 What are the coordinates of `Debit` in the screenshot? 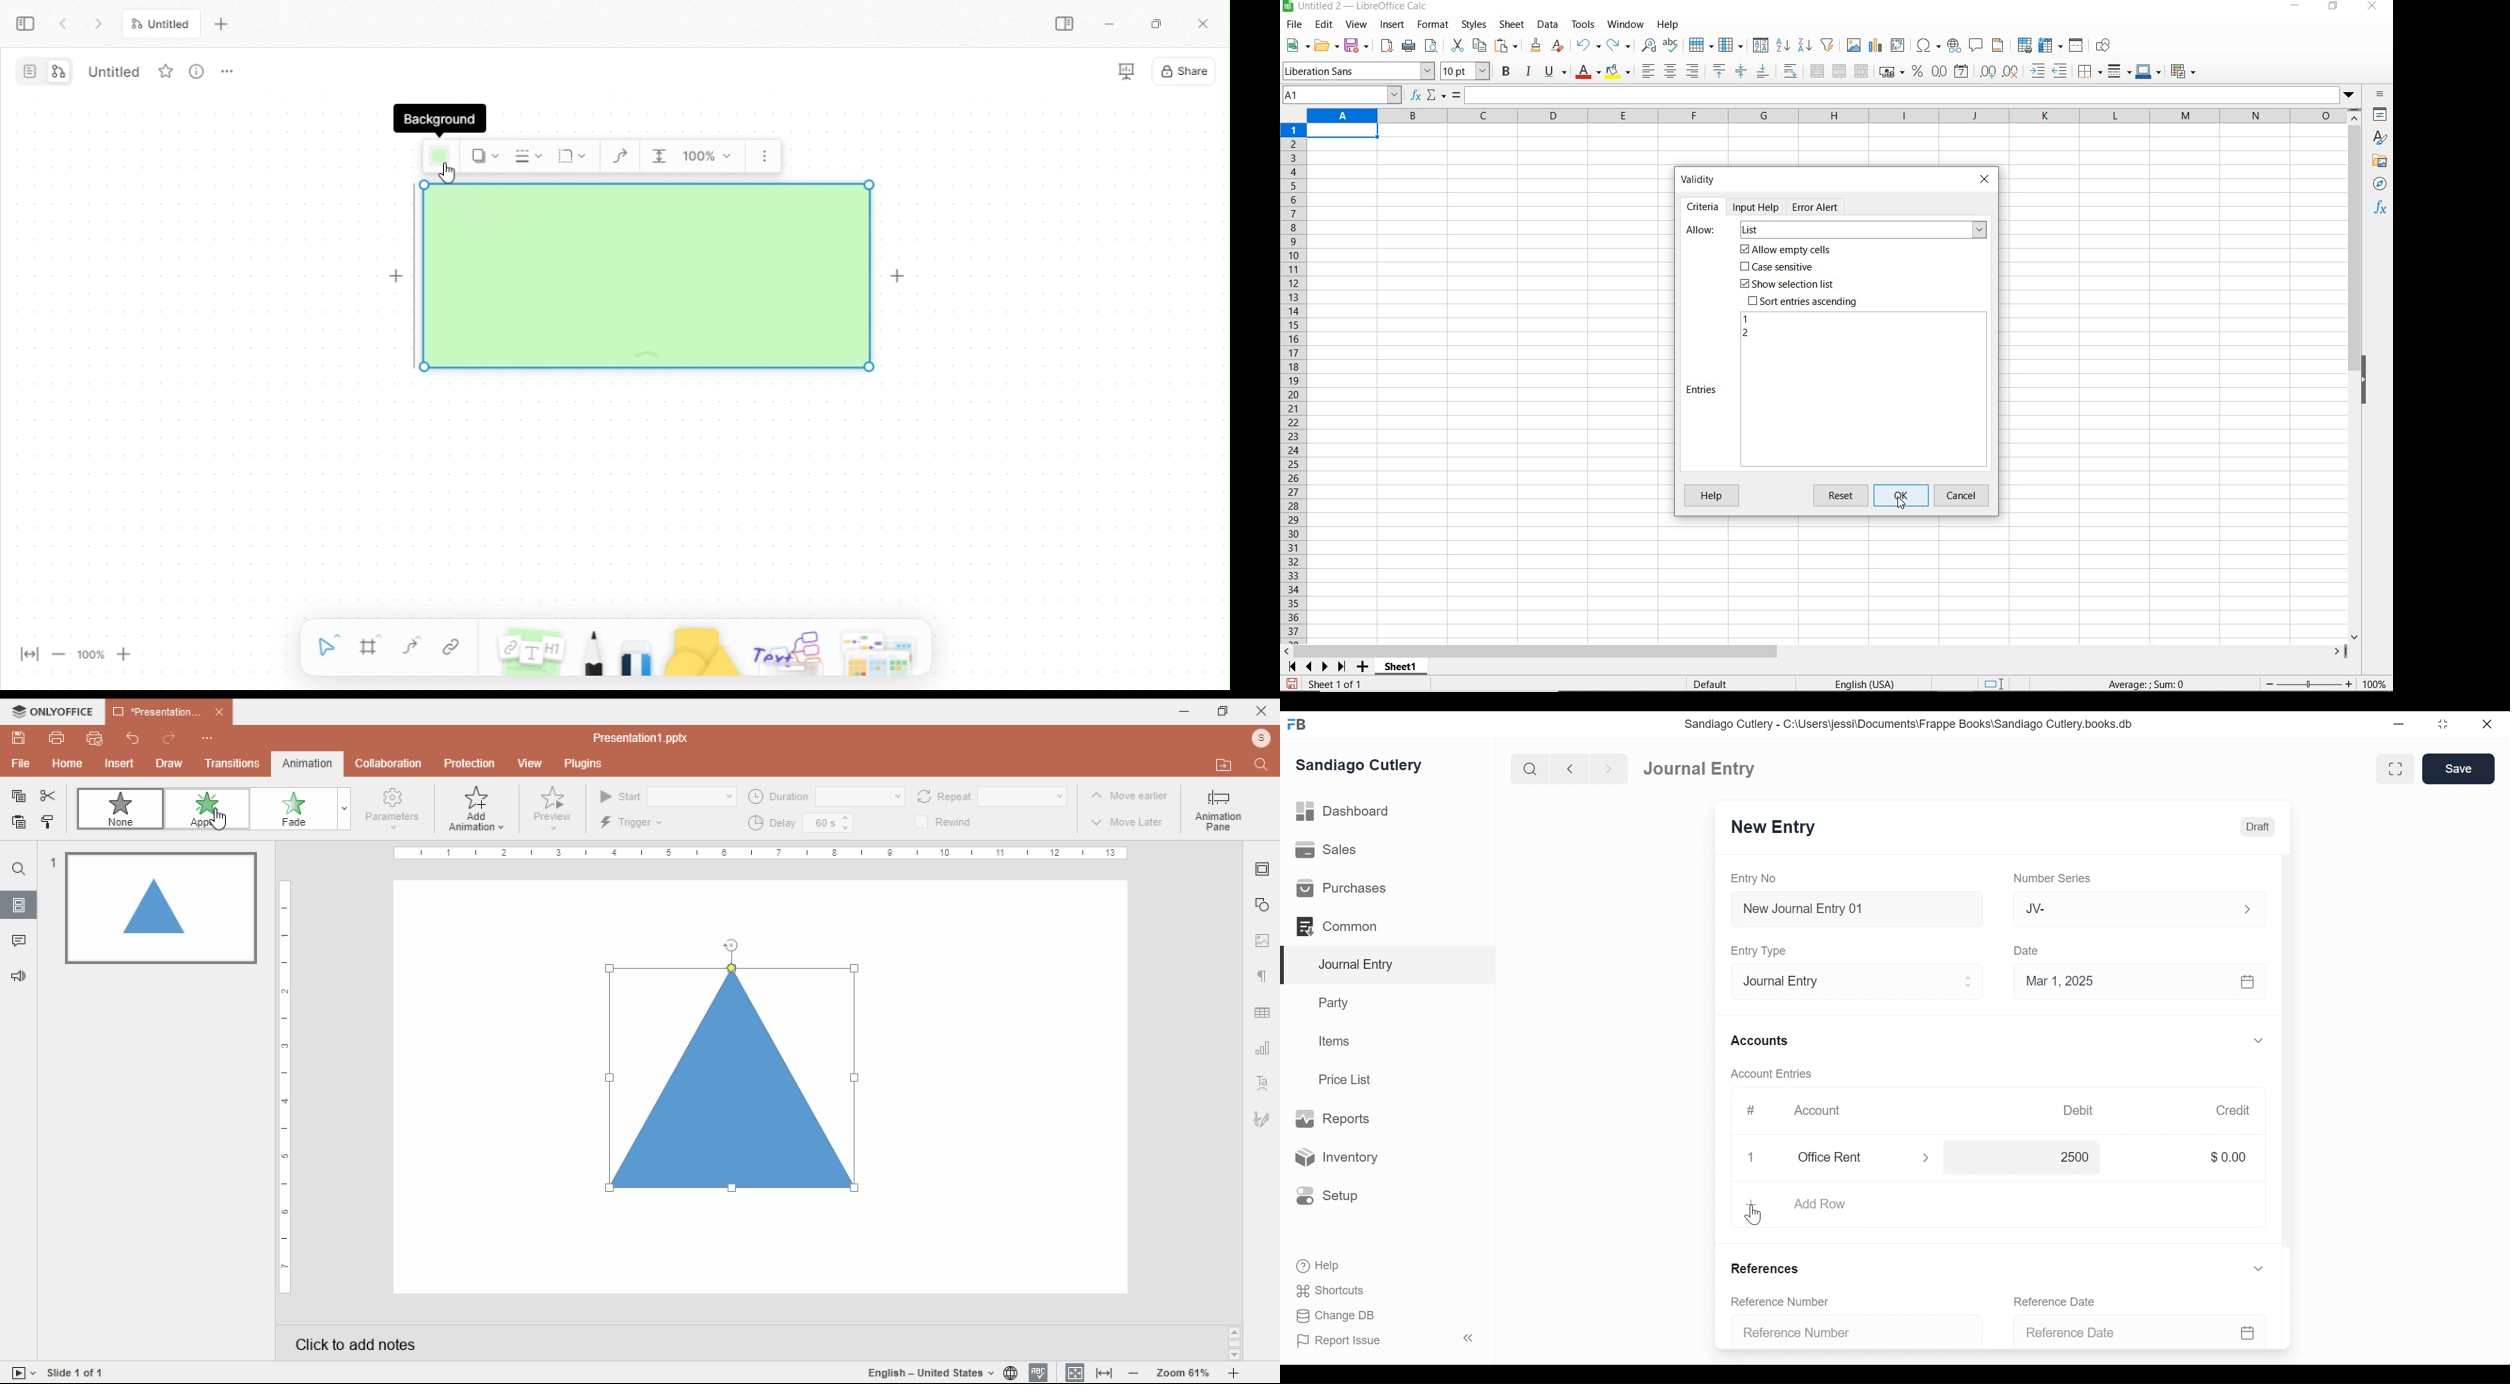 It's located at (2081, 1110).